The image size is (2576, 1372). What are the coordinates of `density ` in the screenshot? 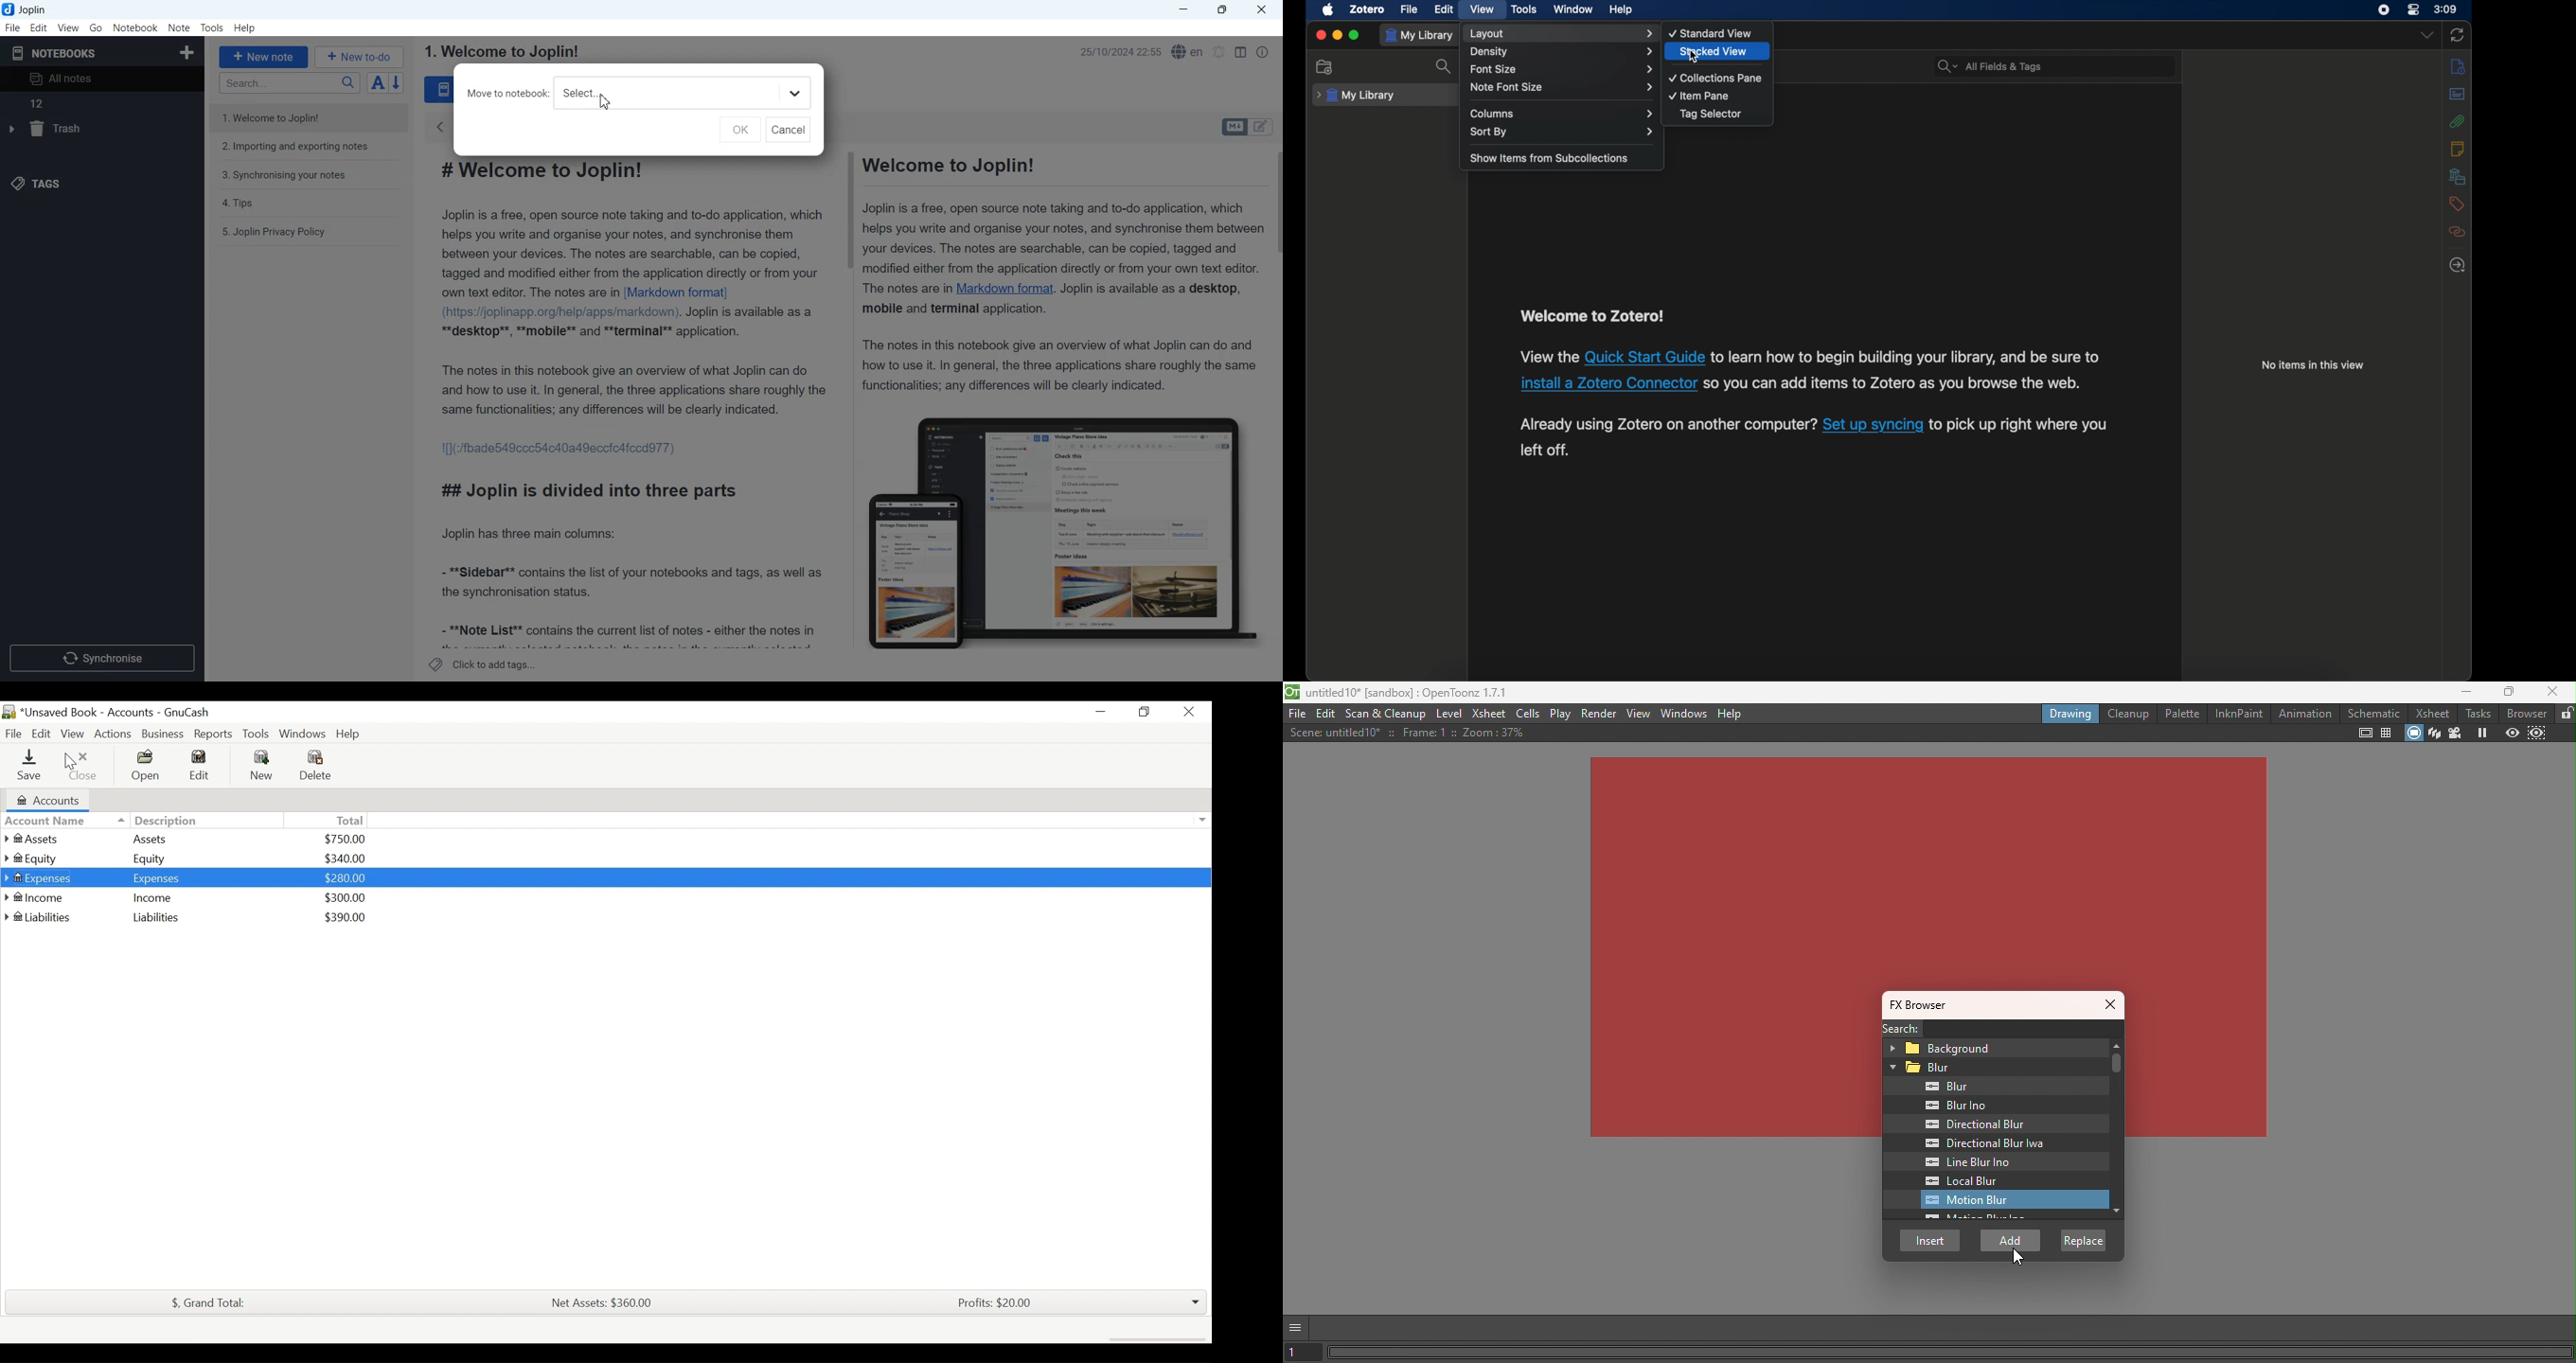 It's located at (1563, 52).